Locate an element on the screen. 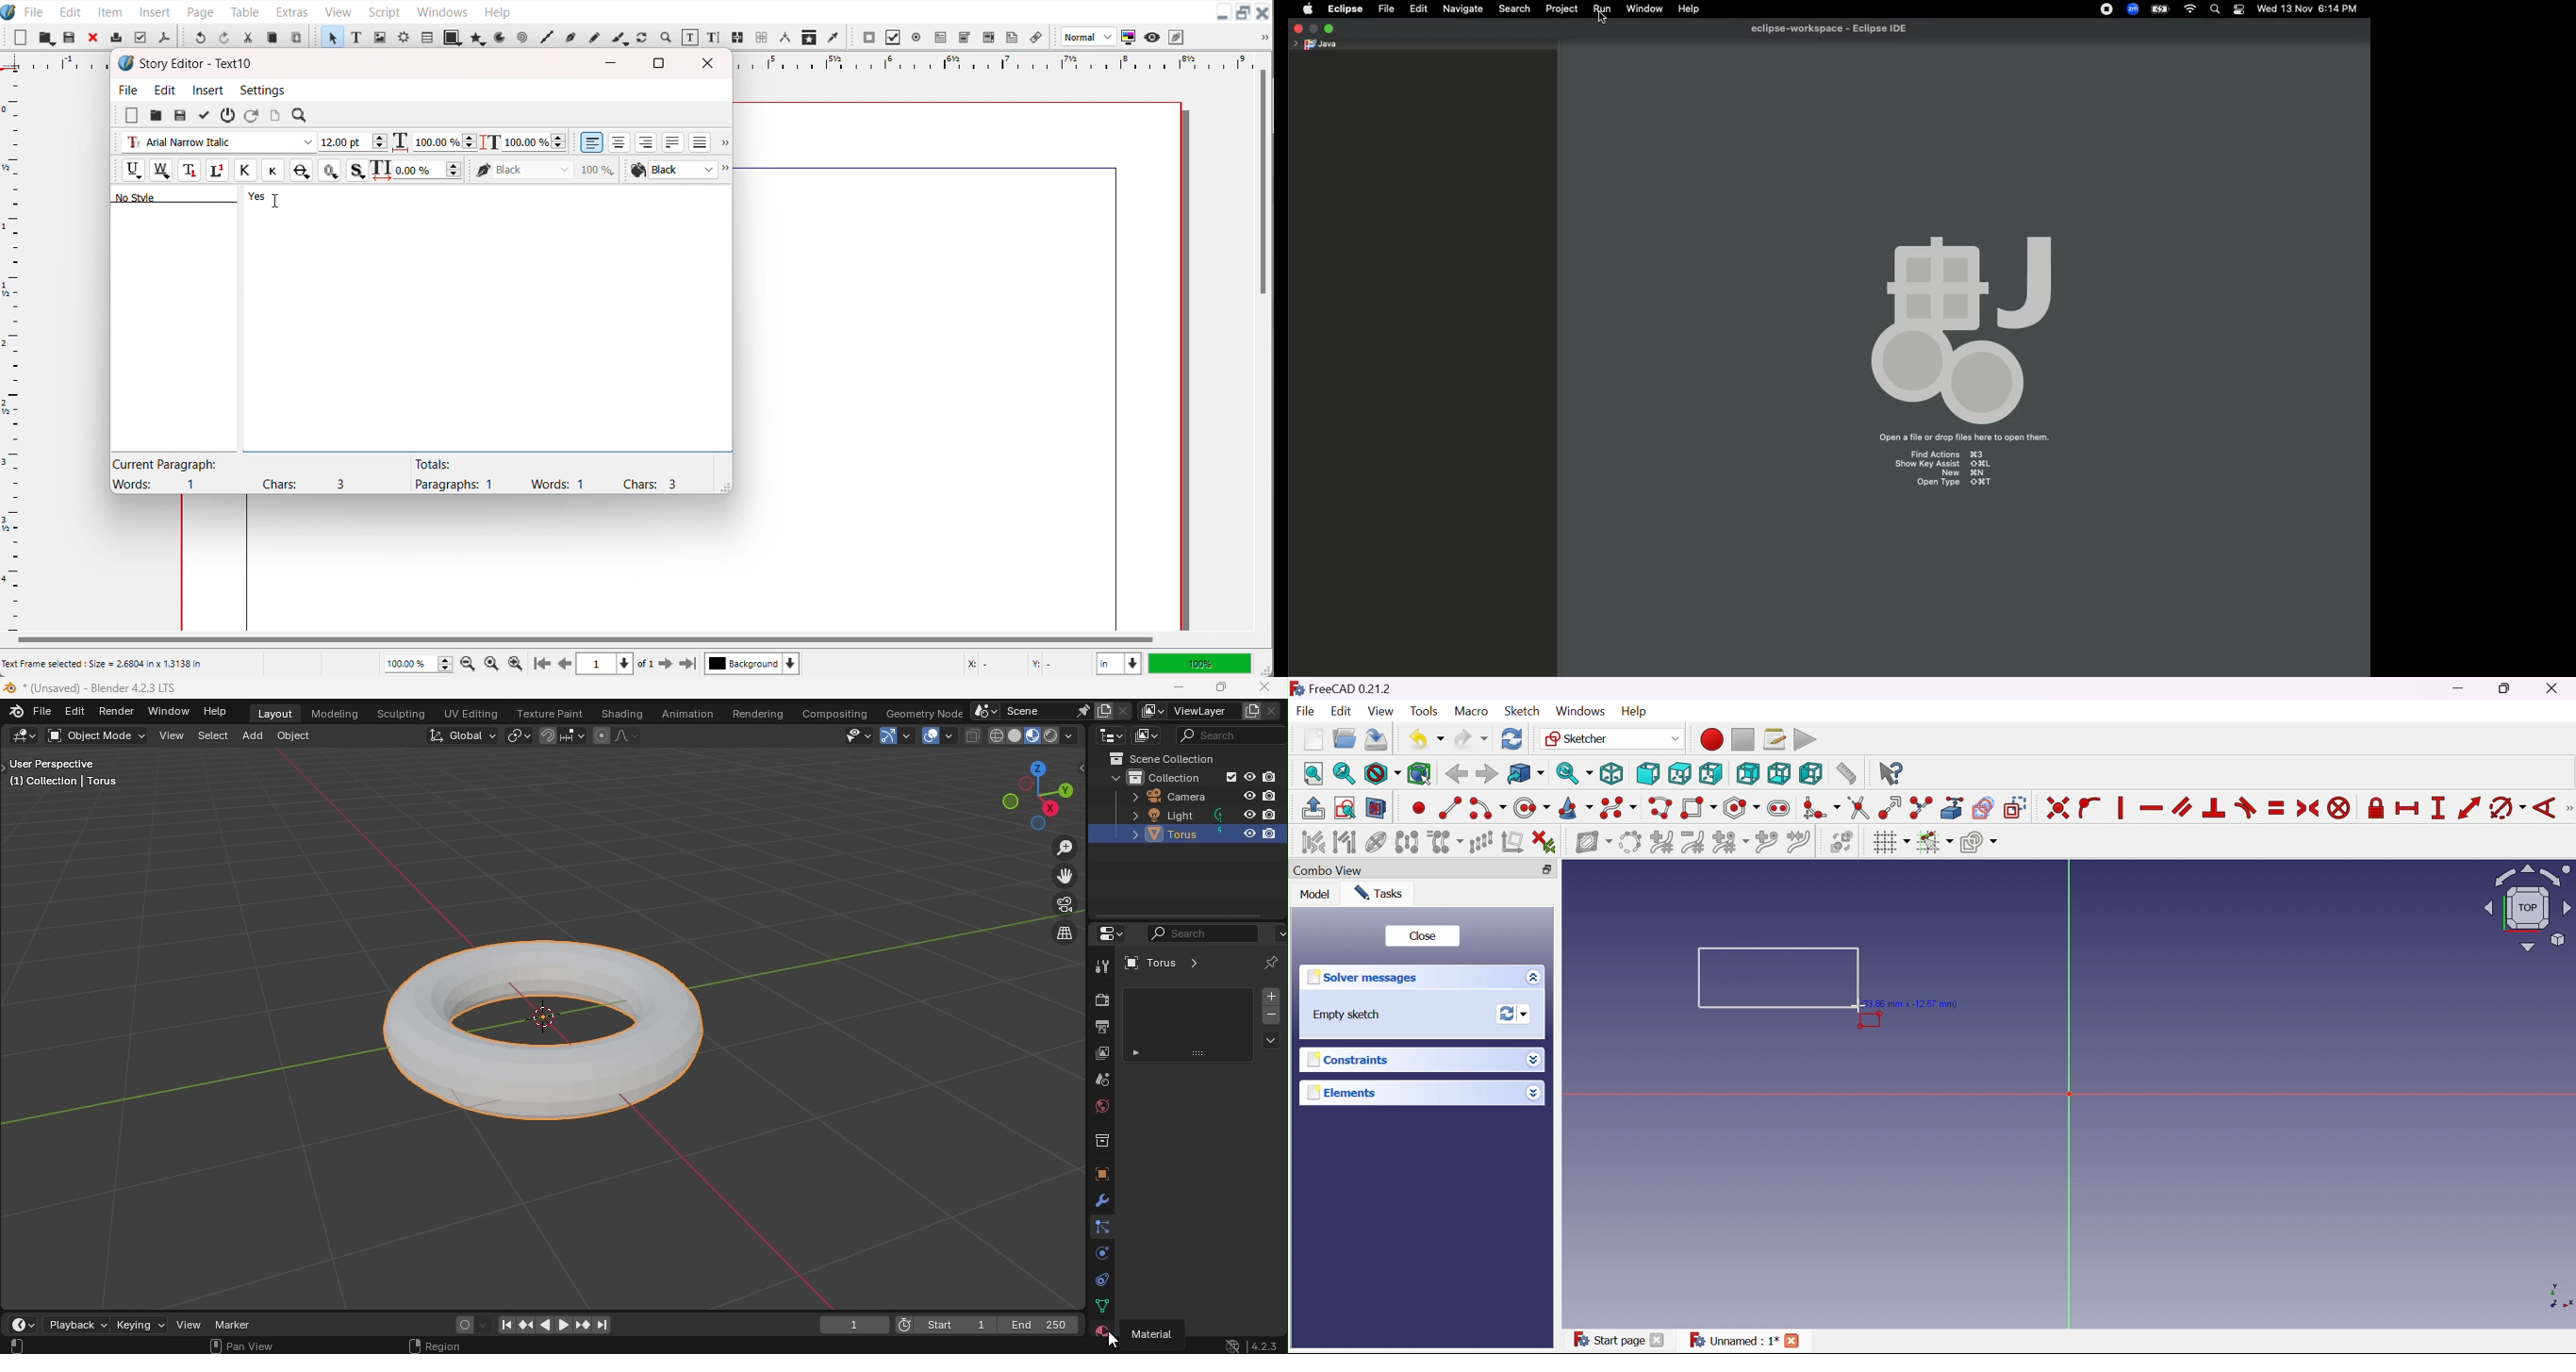 This screenshot has height=1372, width=2576. Undo is located at coordinates (200, 37).